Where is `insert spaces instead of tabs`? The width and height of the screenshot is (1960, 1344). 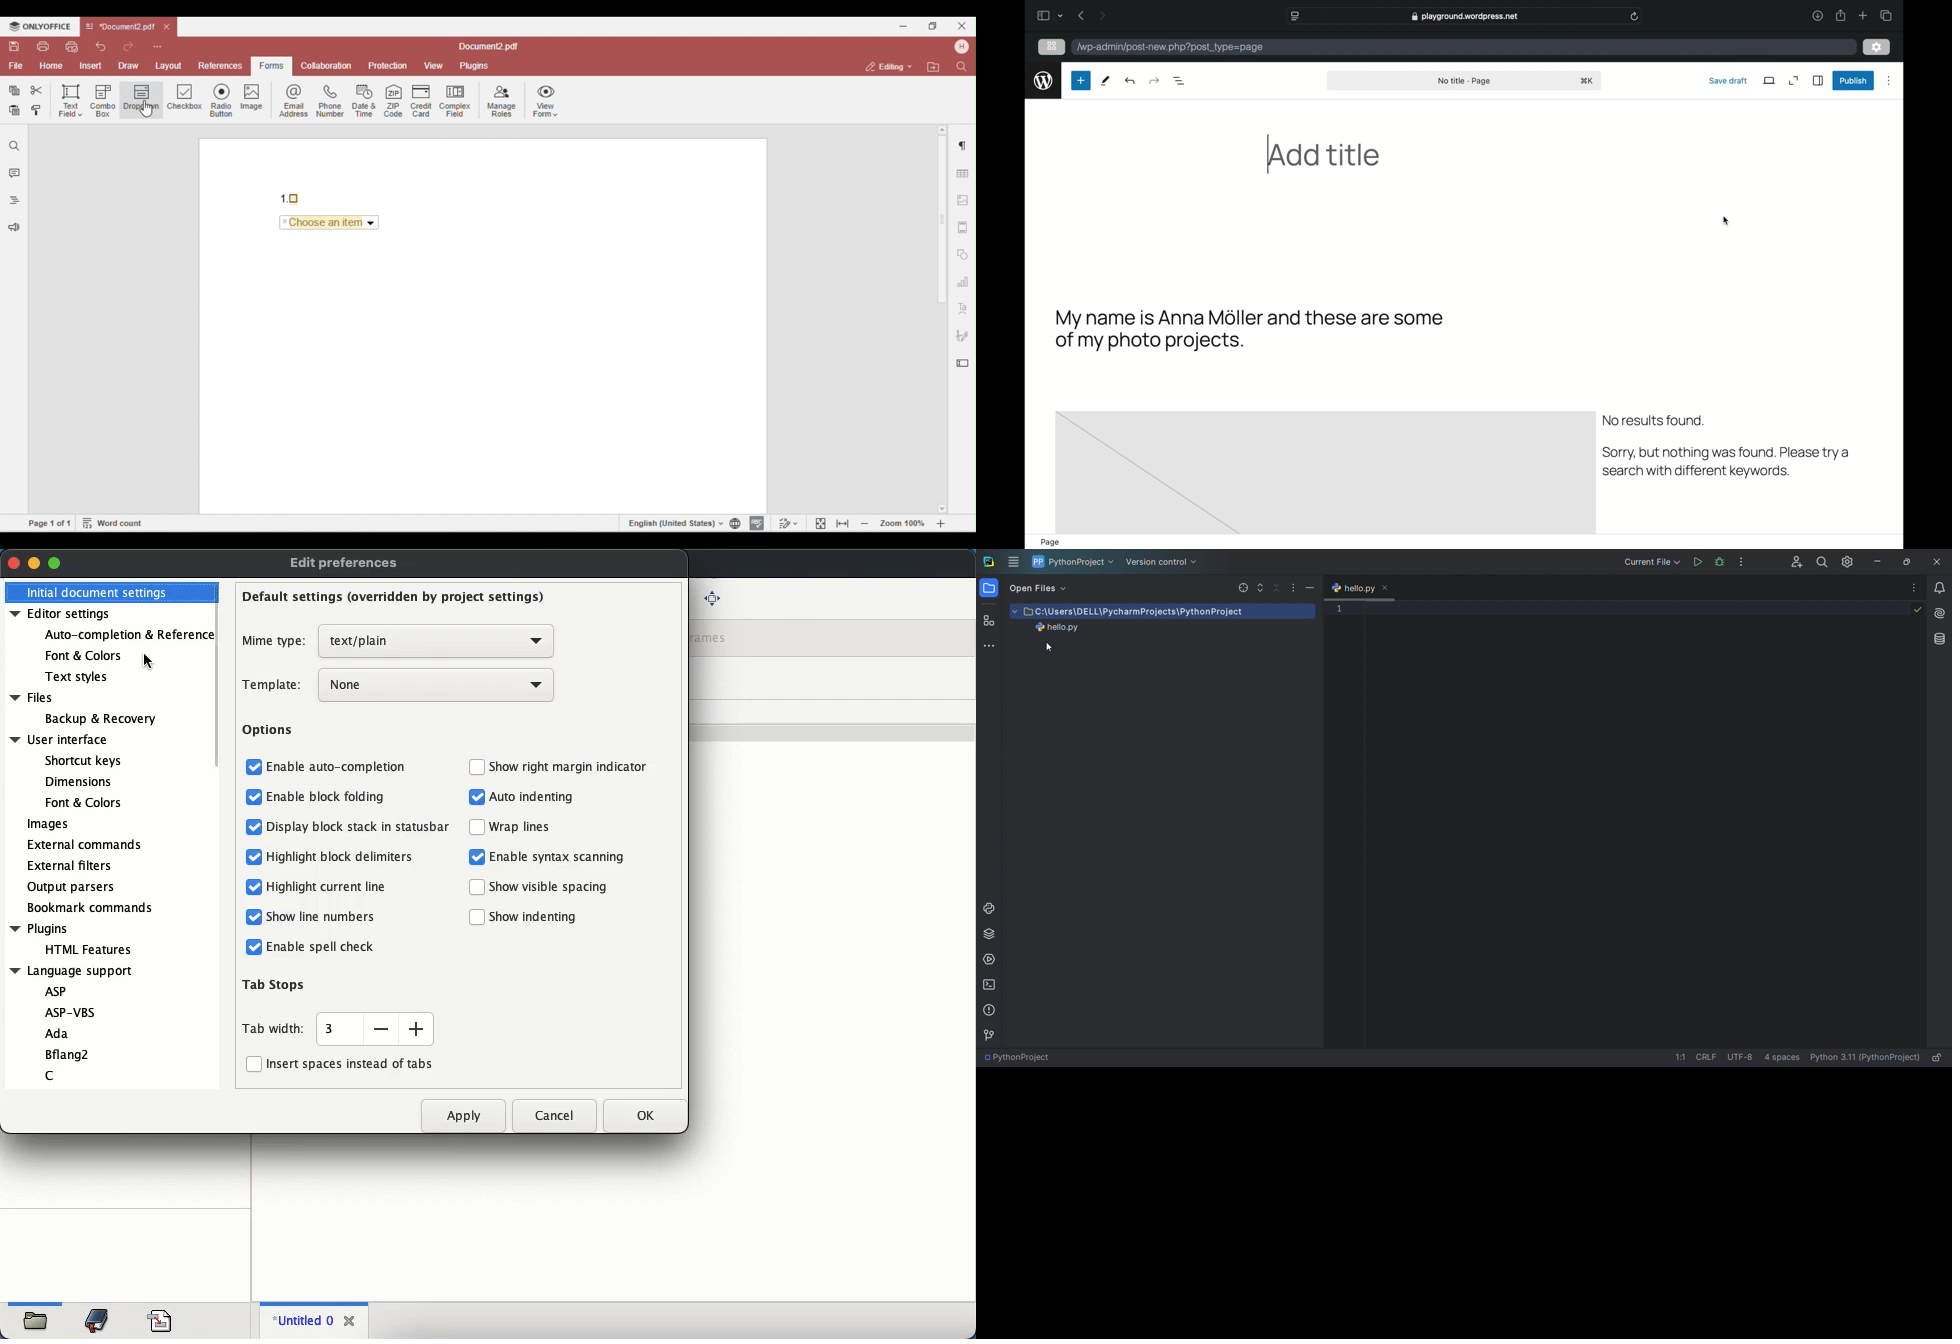 insert spaces instead of tabs is located at coordinates (340, 1063).